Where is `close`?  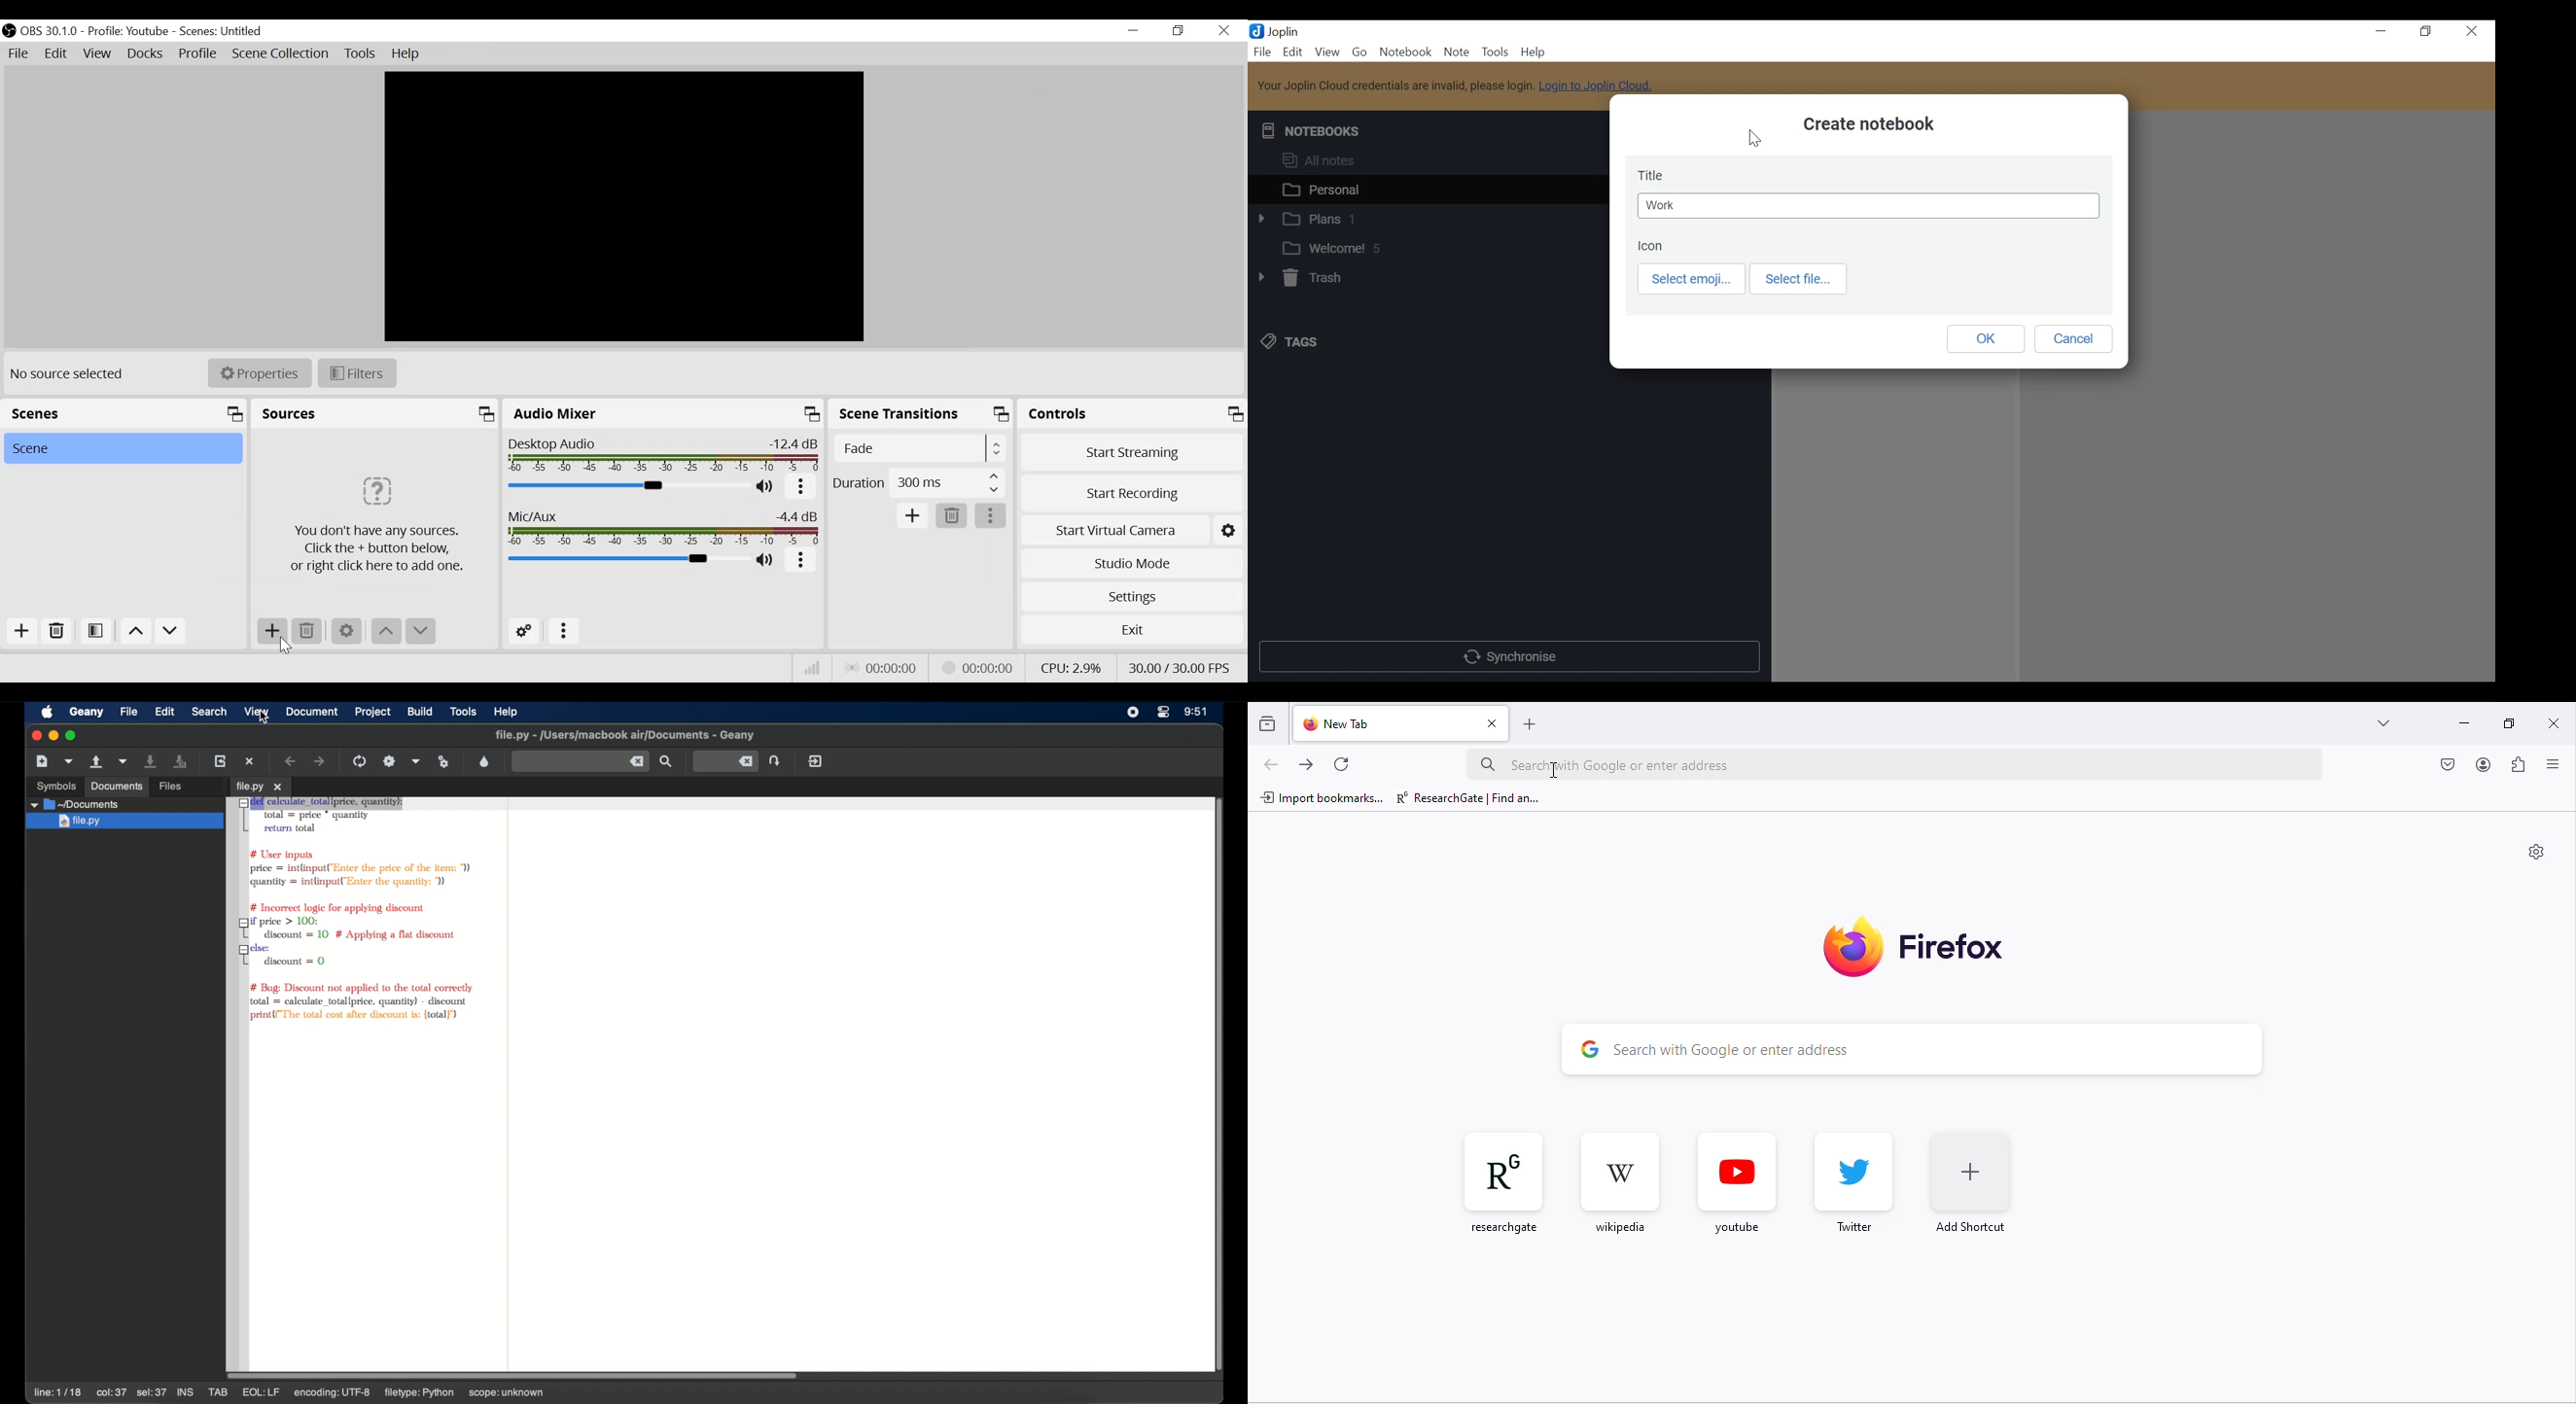
close is located at coordinates (2472, 32).